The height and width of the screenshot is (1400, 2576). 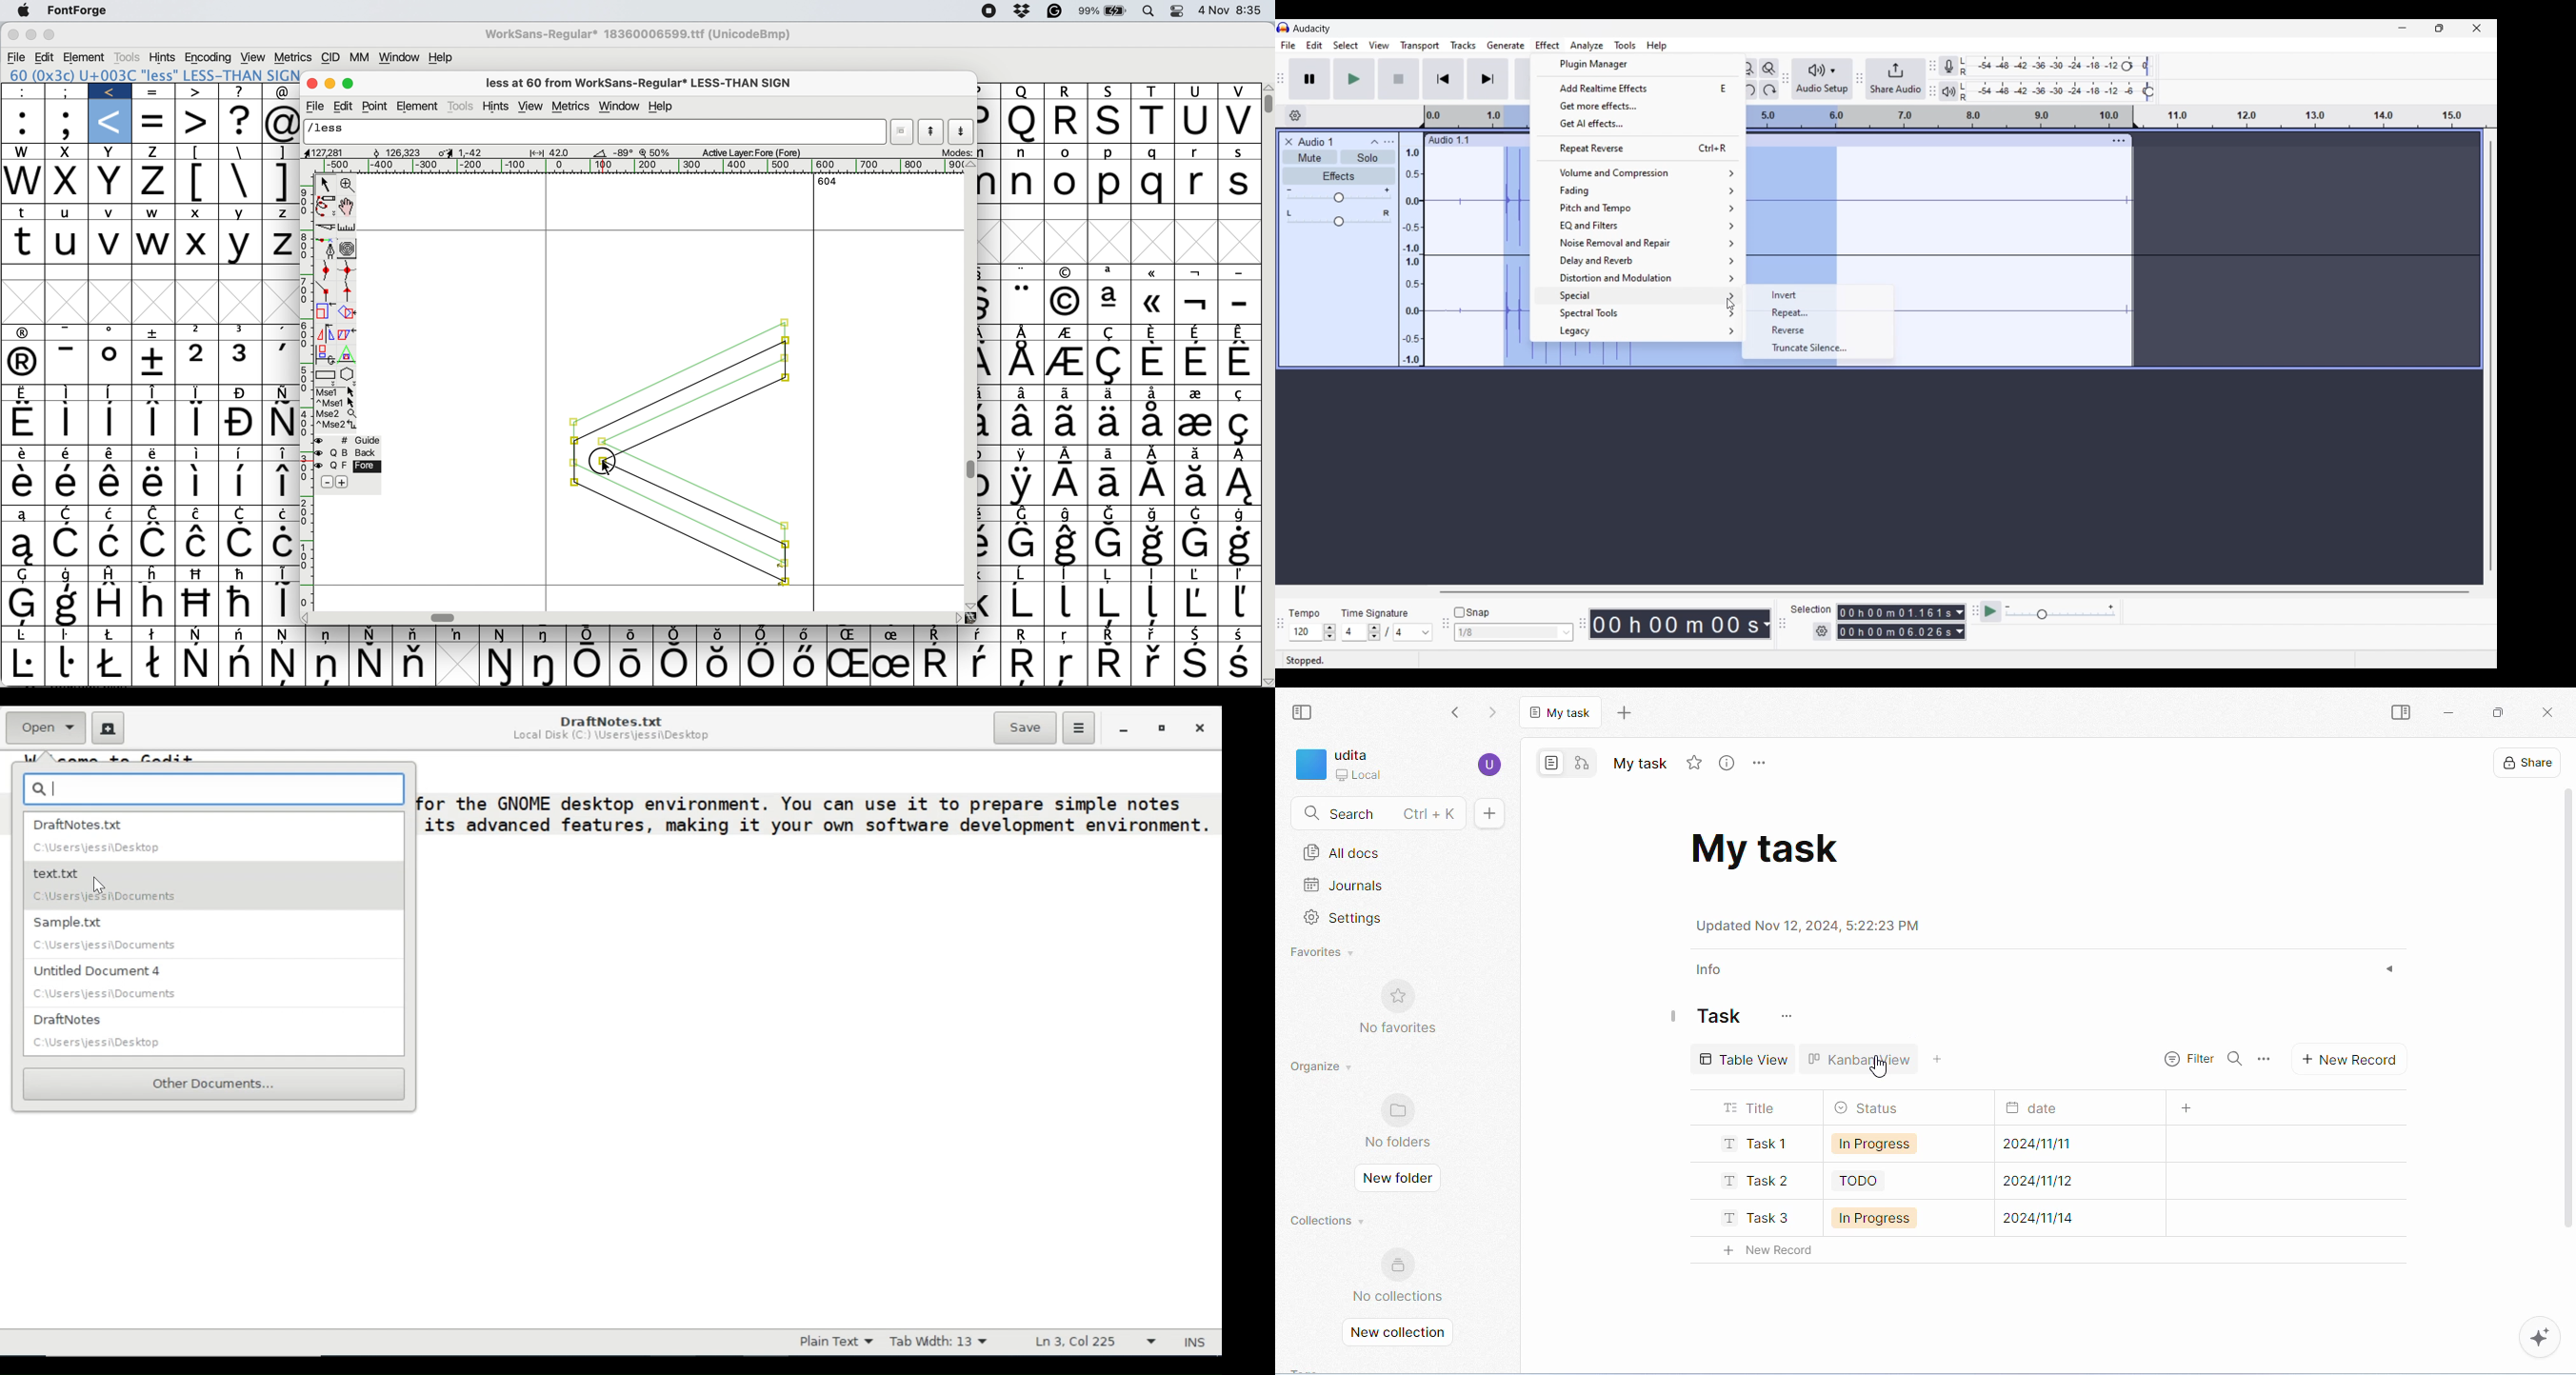 What do you see at coordinates (459, 634) in the screenshot?
I see `Symbol` at bounding box center [459, 634].